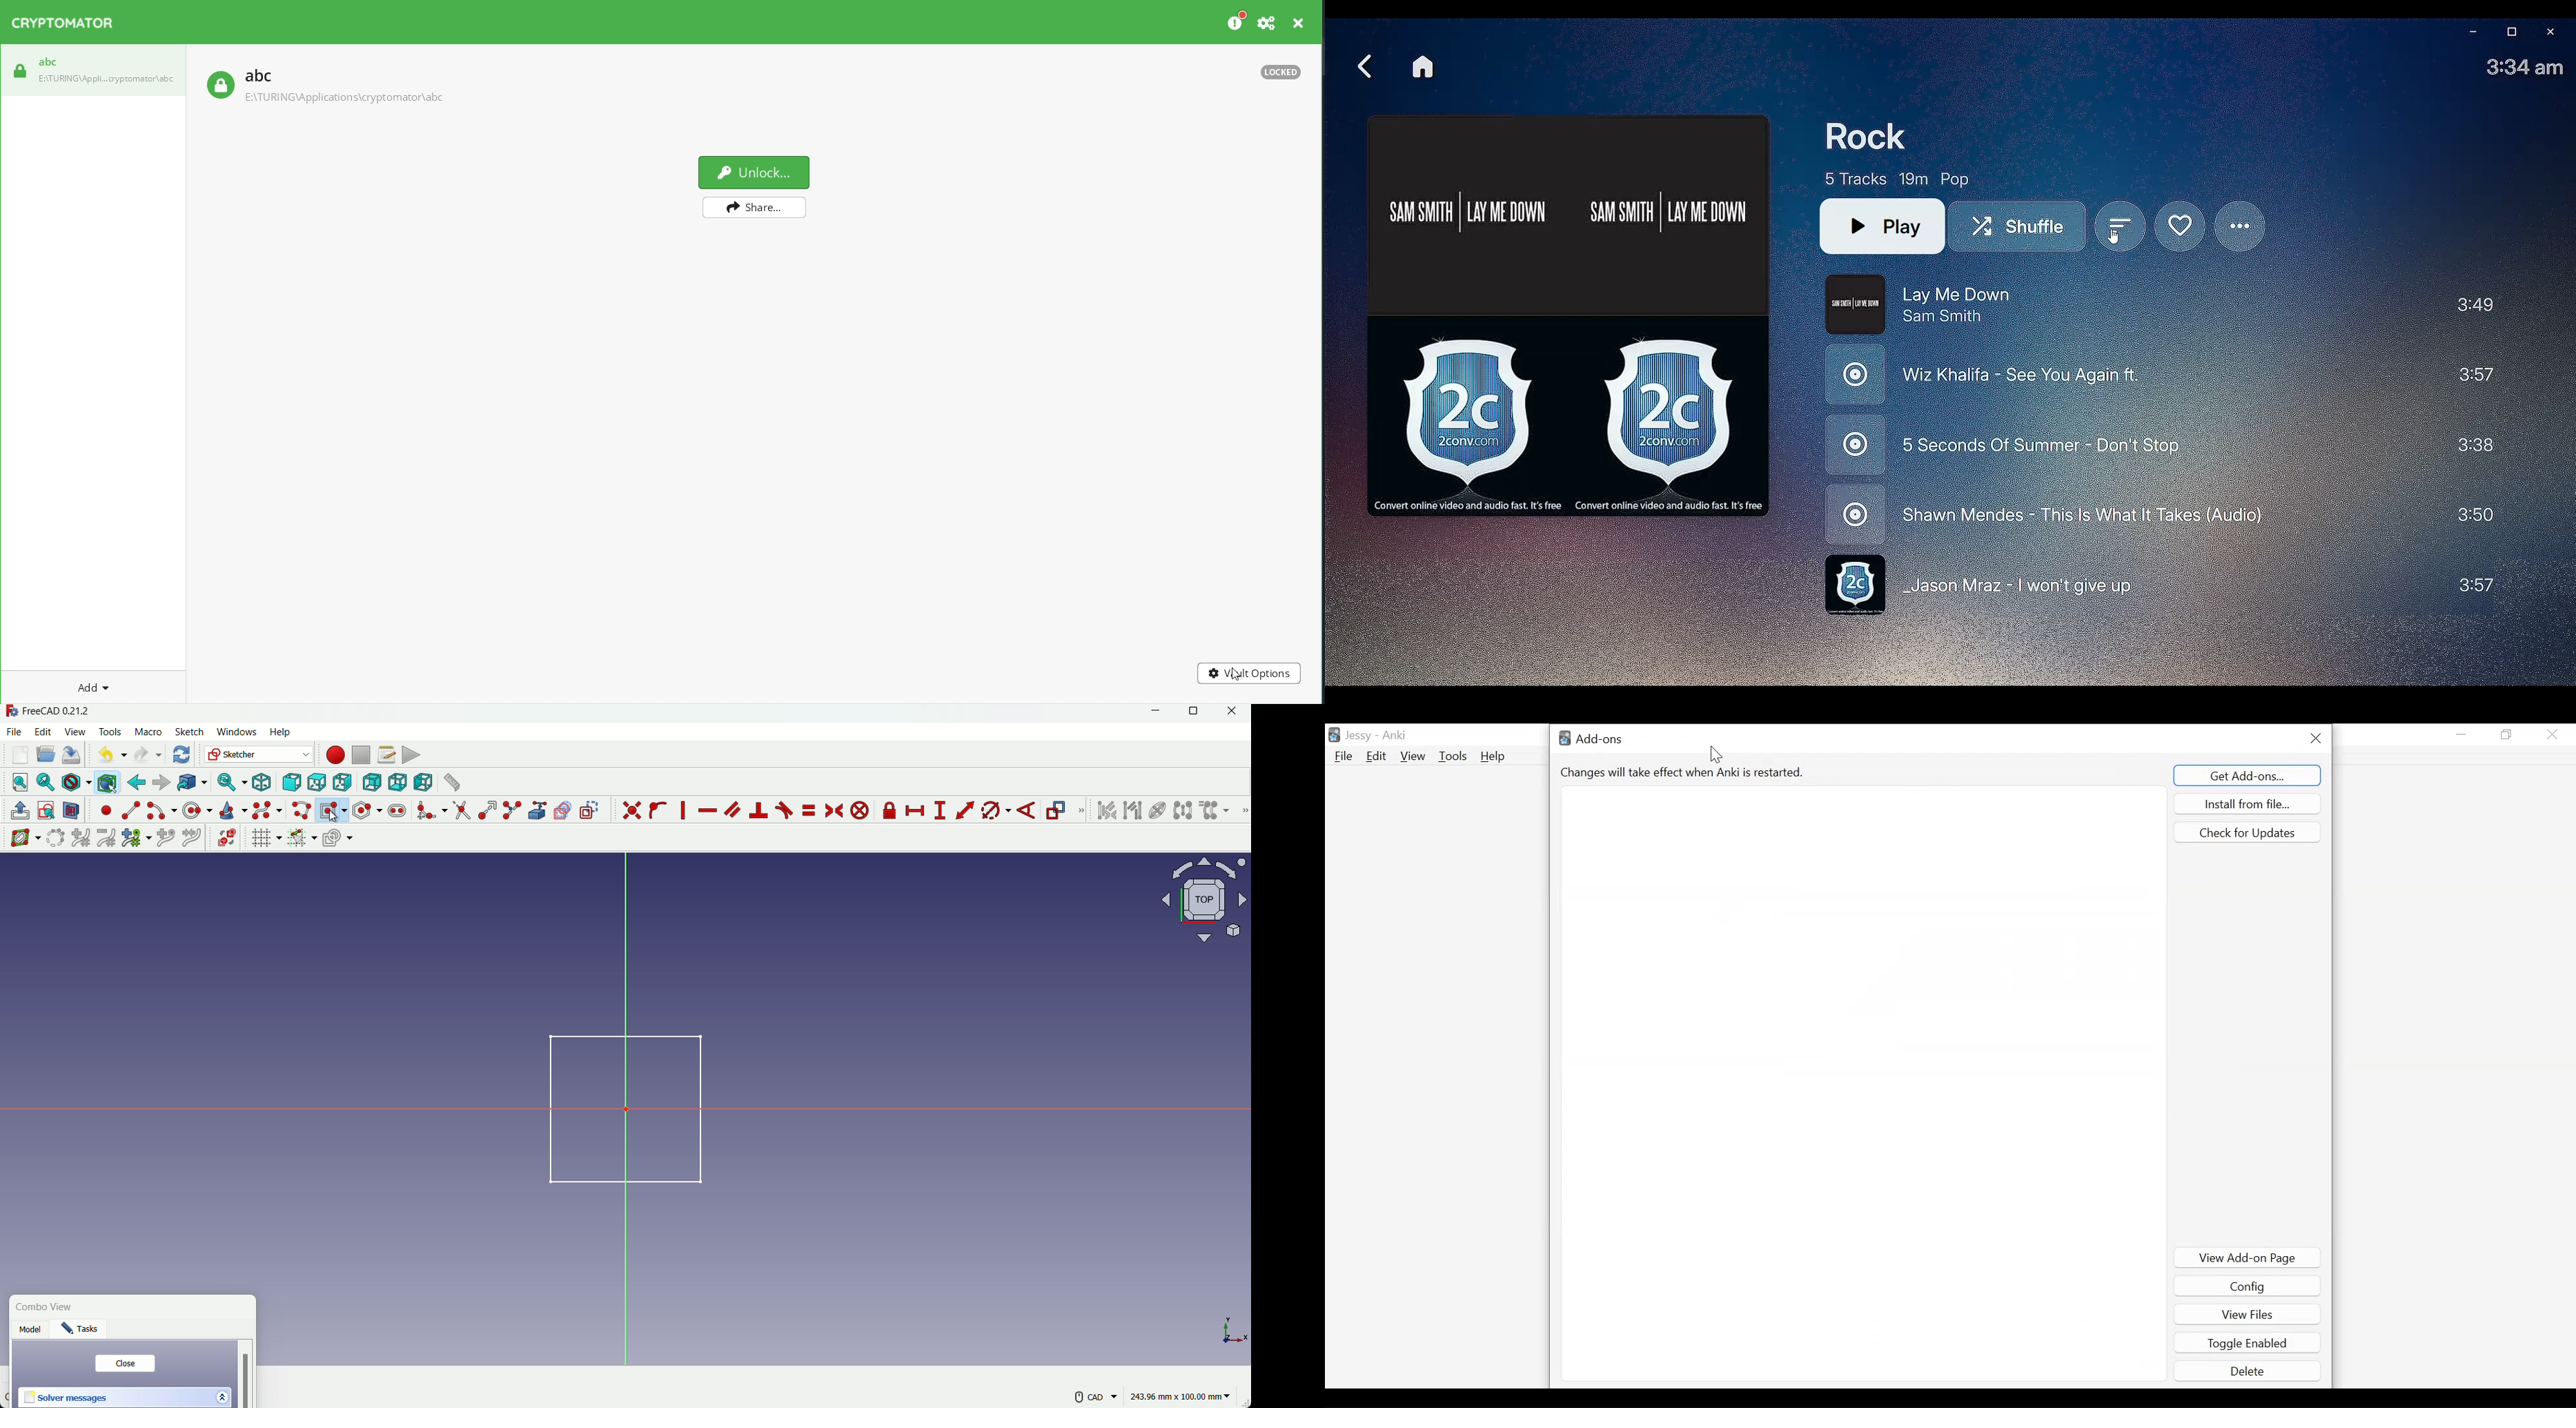 The width and height of the screenshot is (2576, 1428). What do you see at coordinates (1343, 756) in the screenshot?
I see `File` at bounding box center [1343, 756].